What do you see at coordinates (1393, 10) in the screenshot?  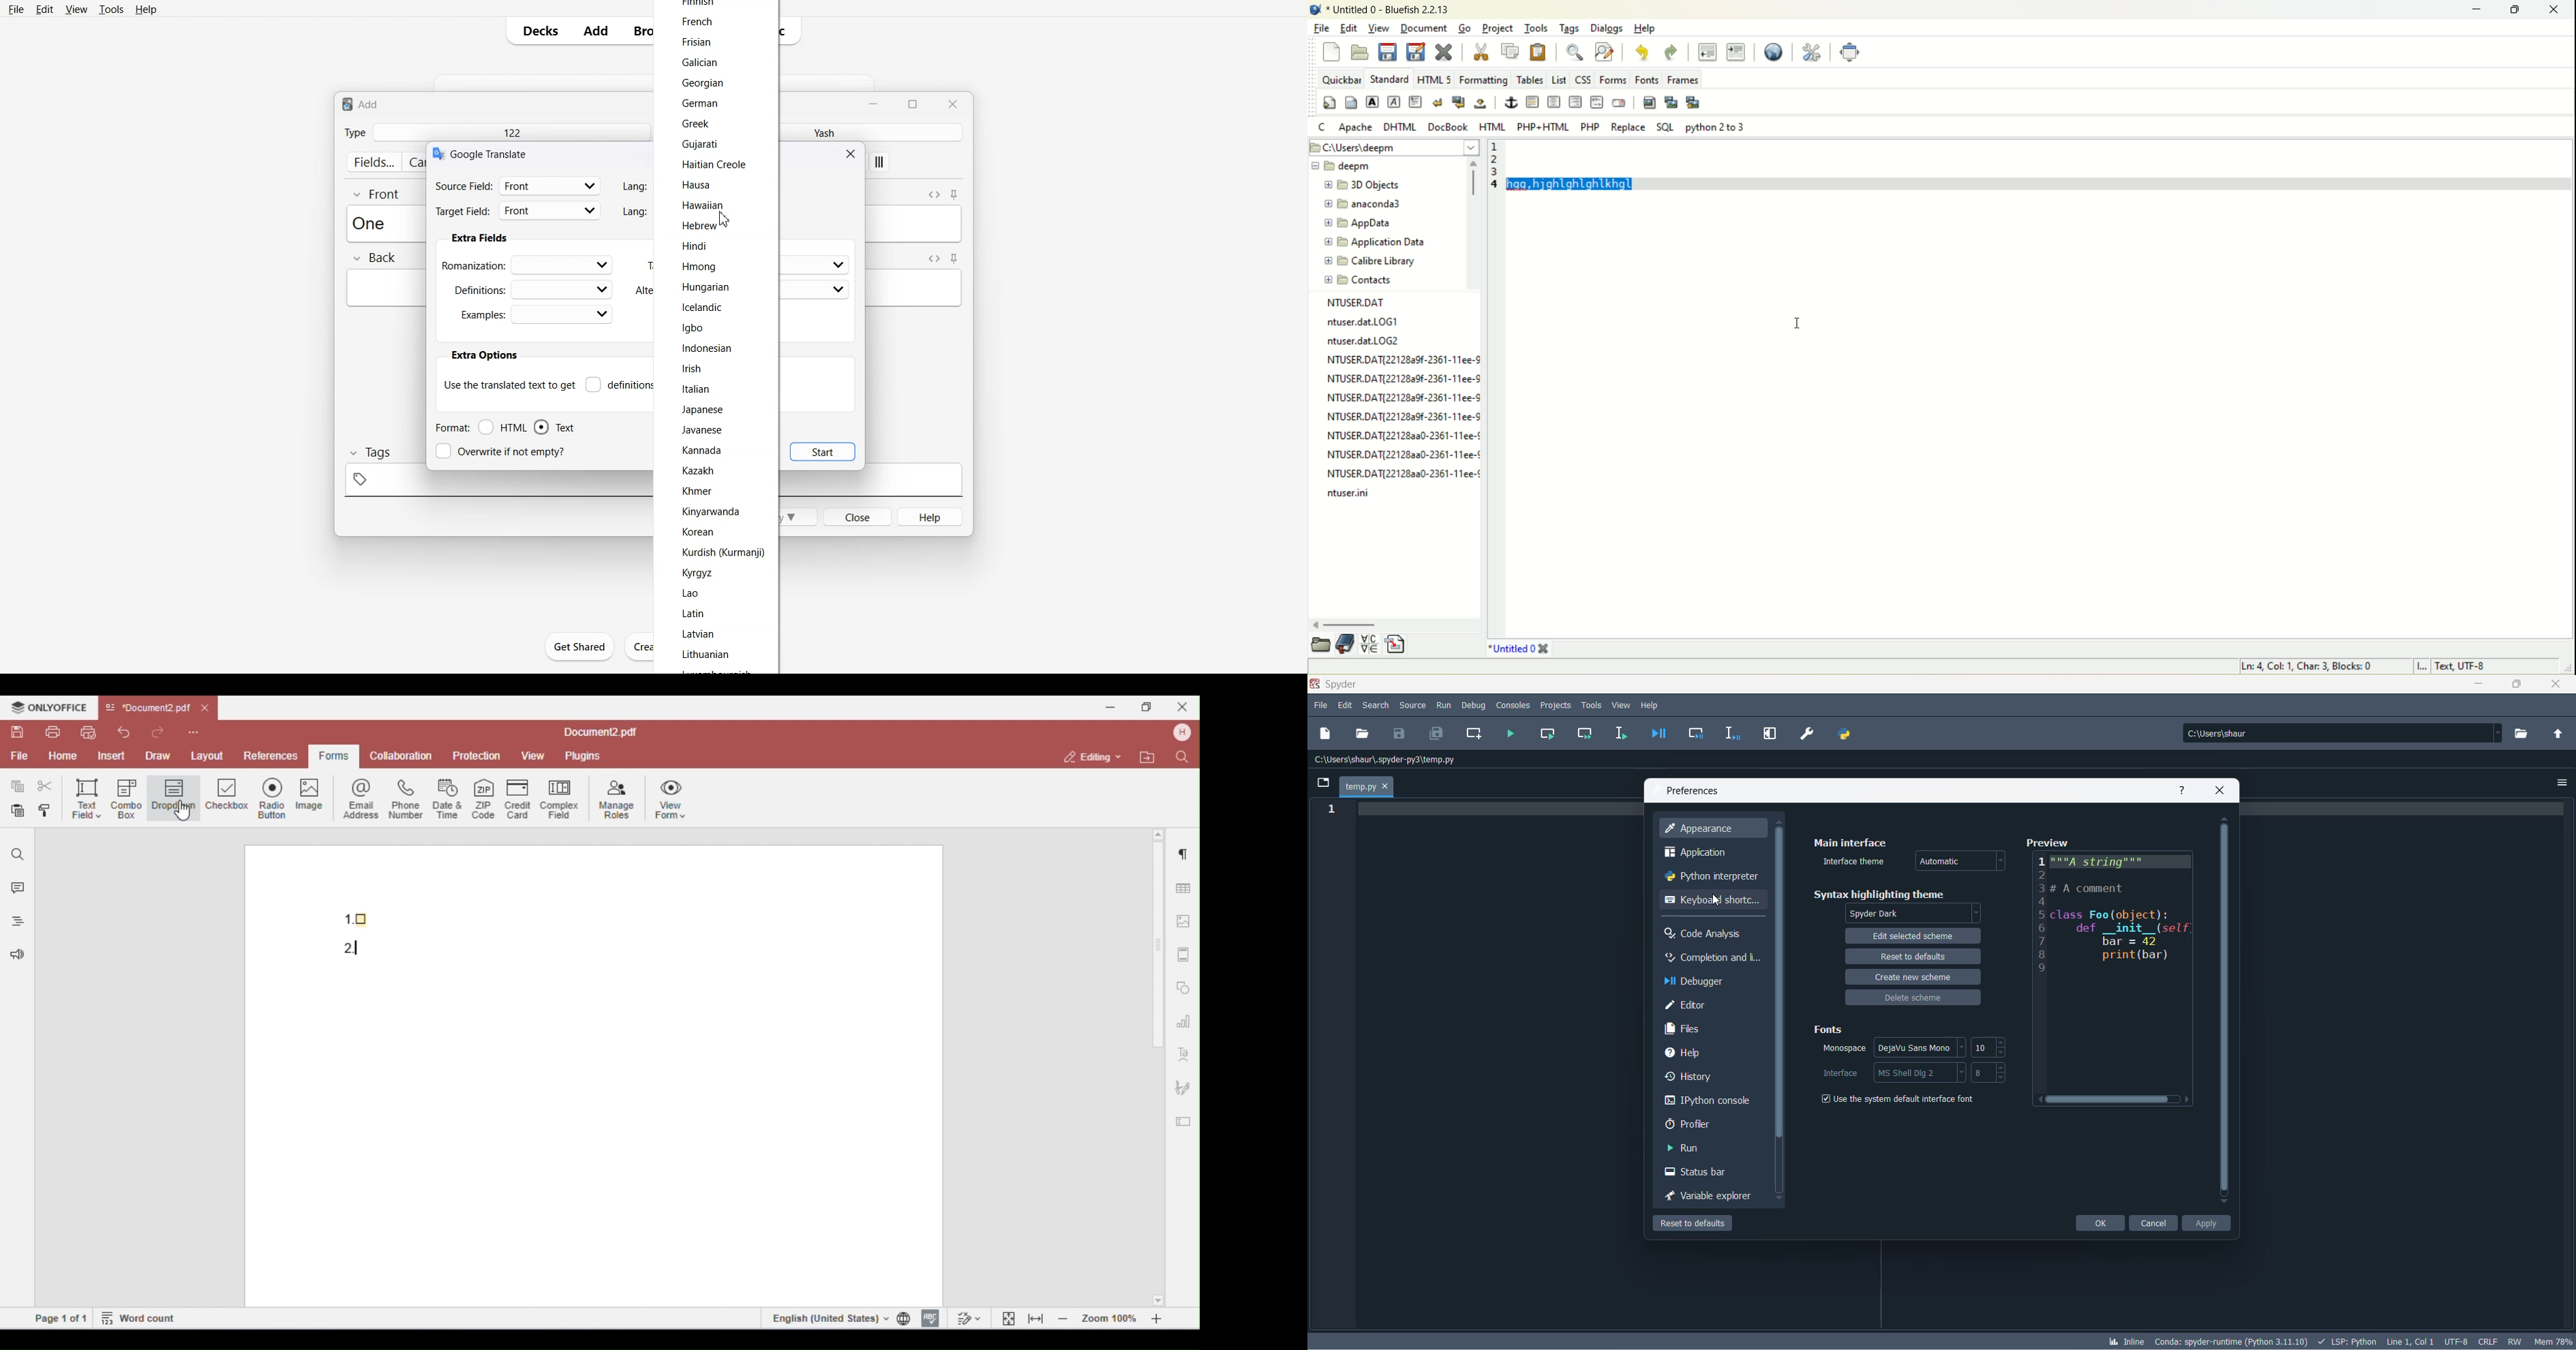 I see `document name` at bounding box center [1393, 10].